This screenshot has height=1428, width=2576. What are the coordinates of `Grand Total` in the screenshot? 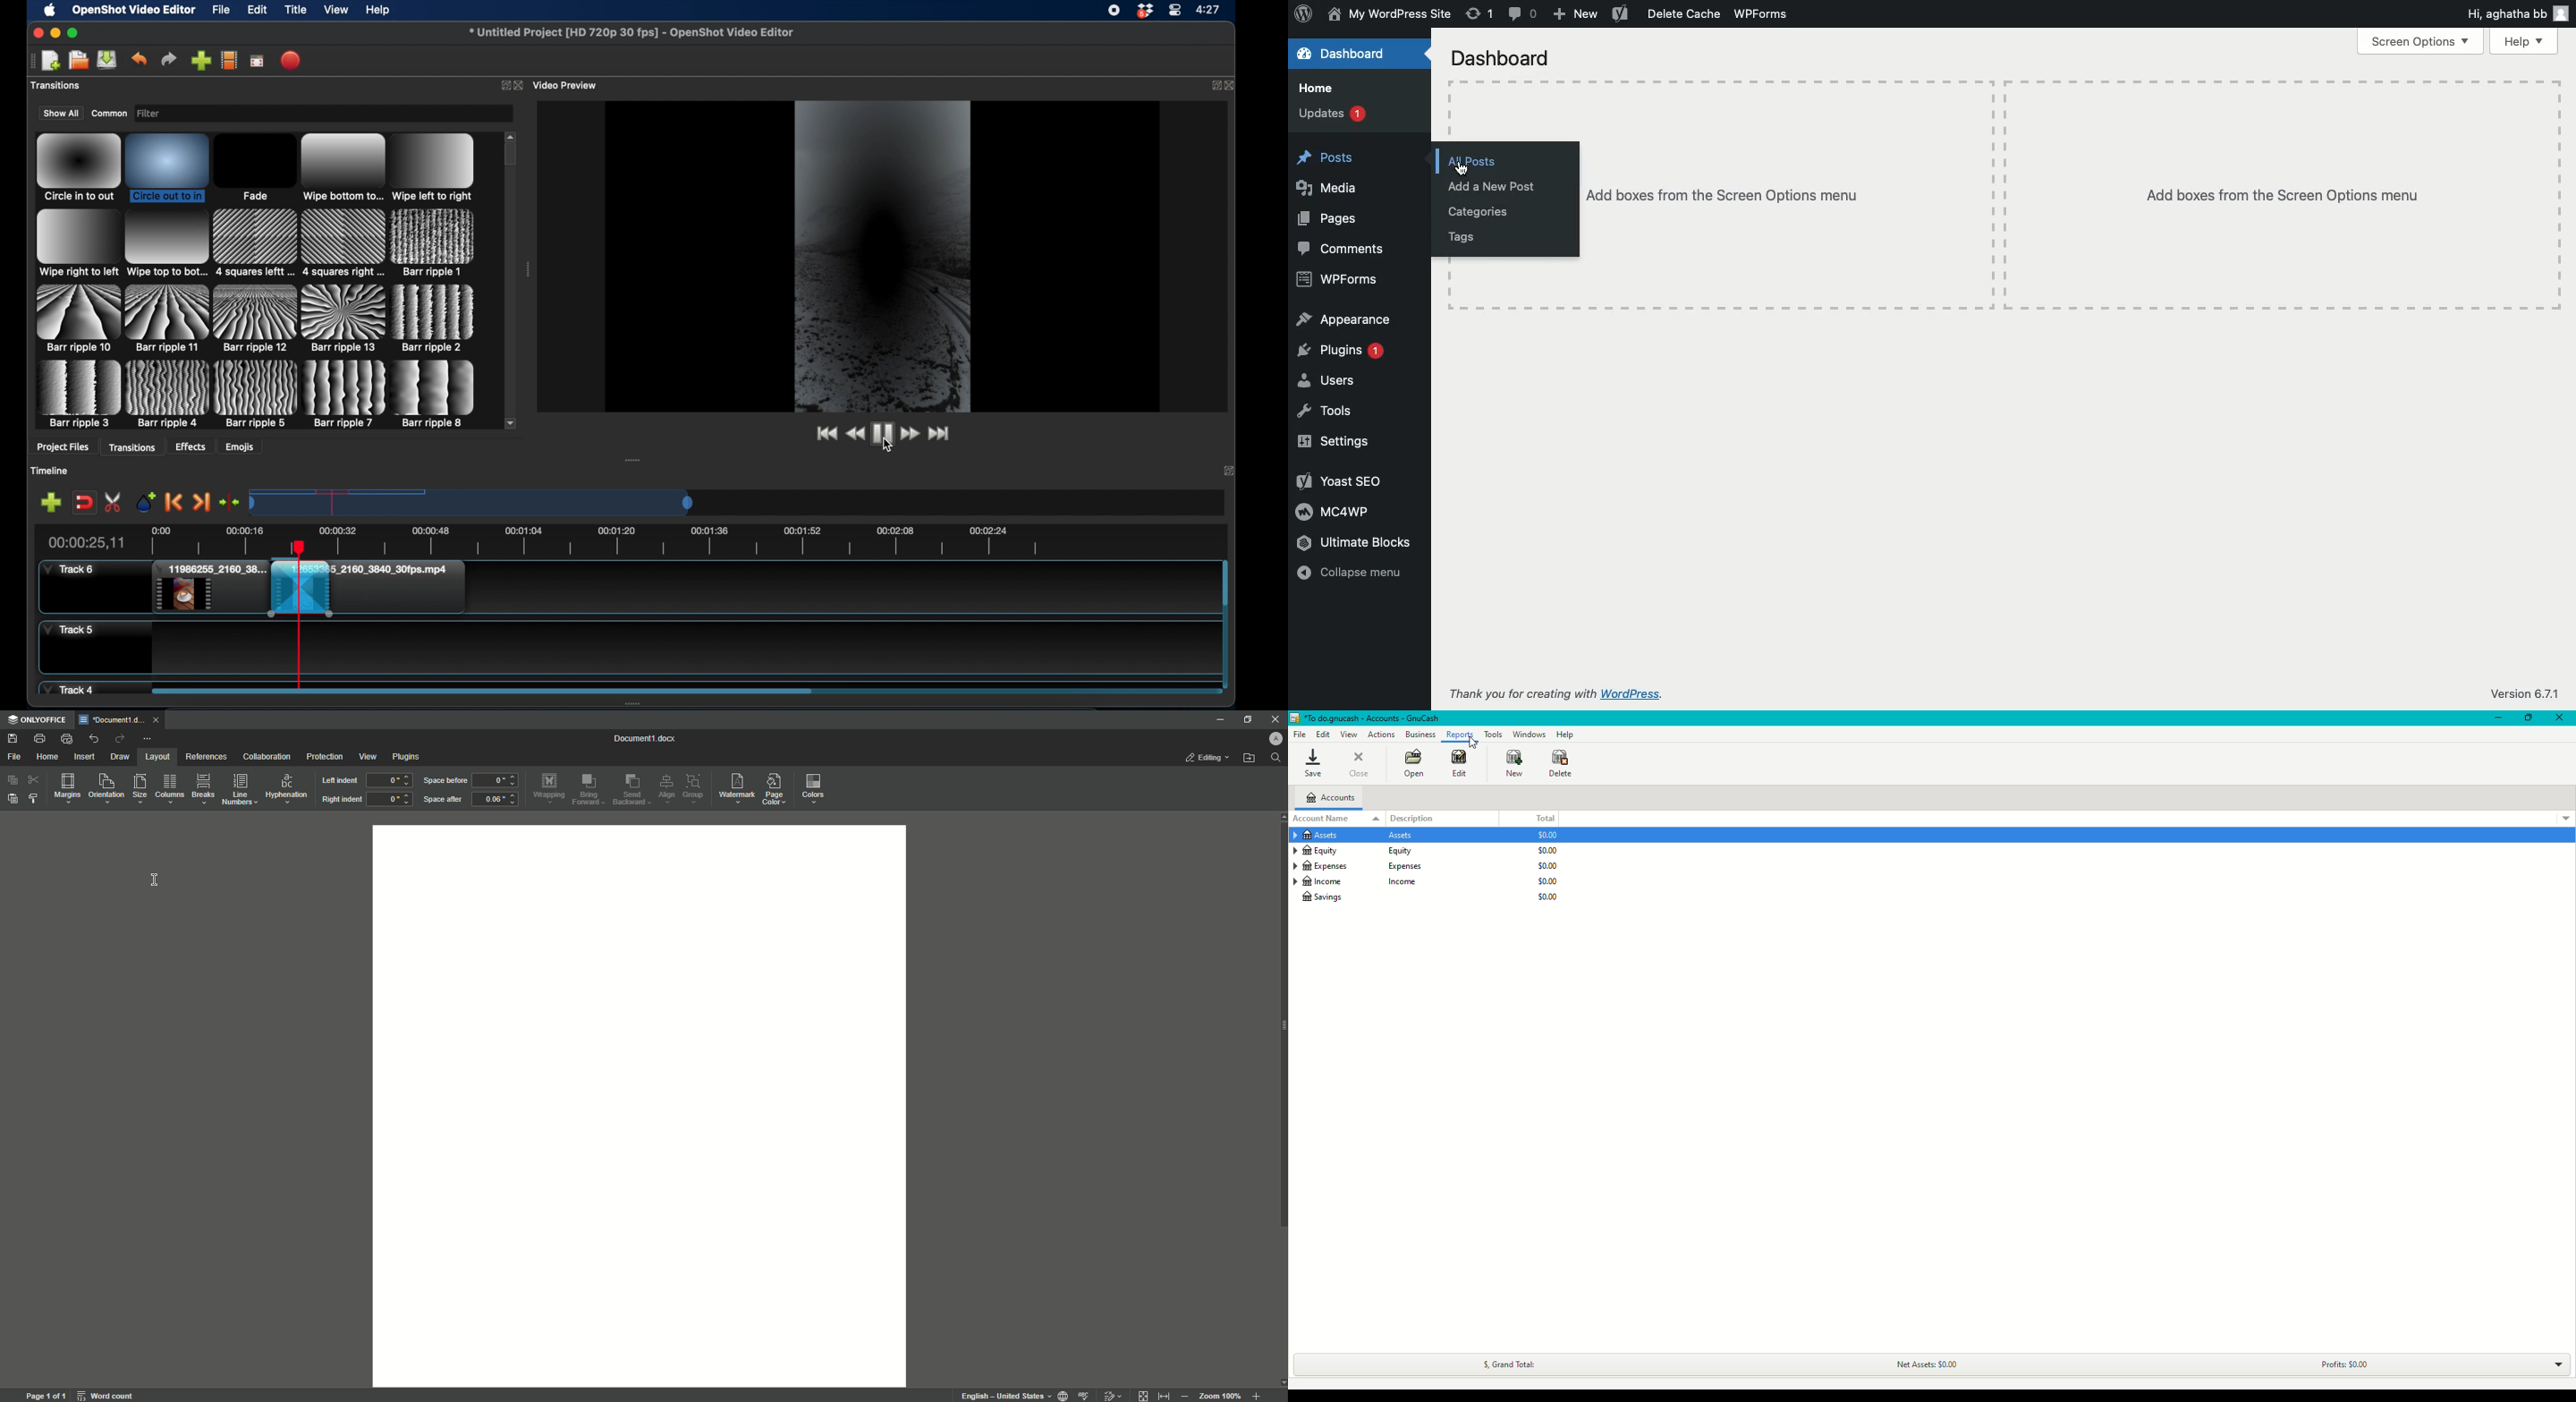 It's located at (1507, 1364).